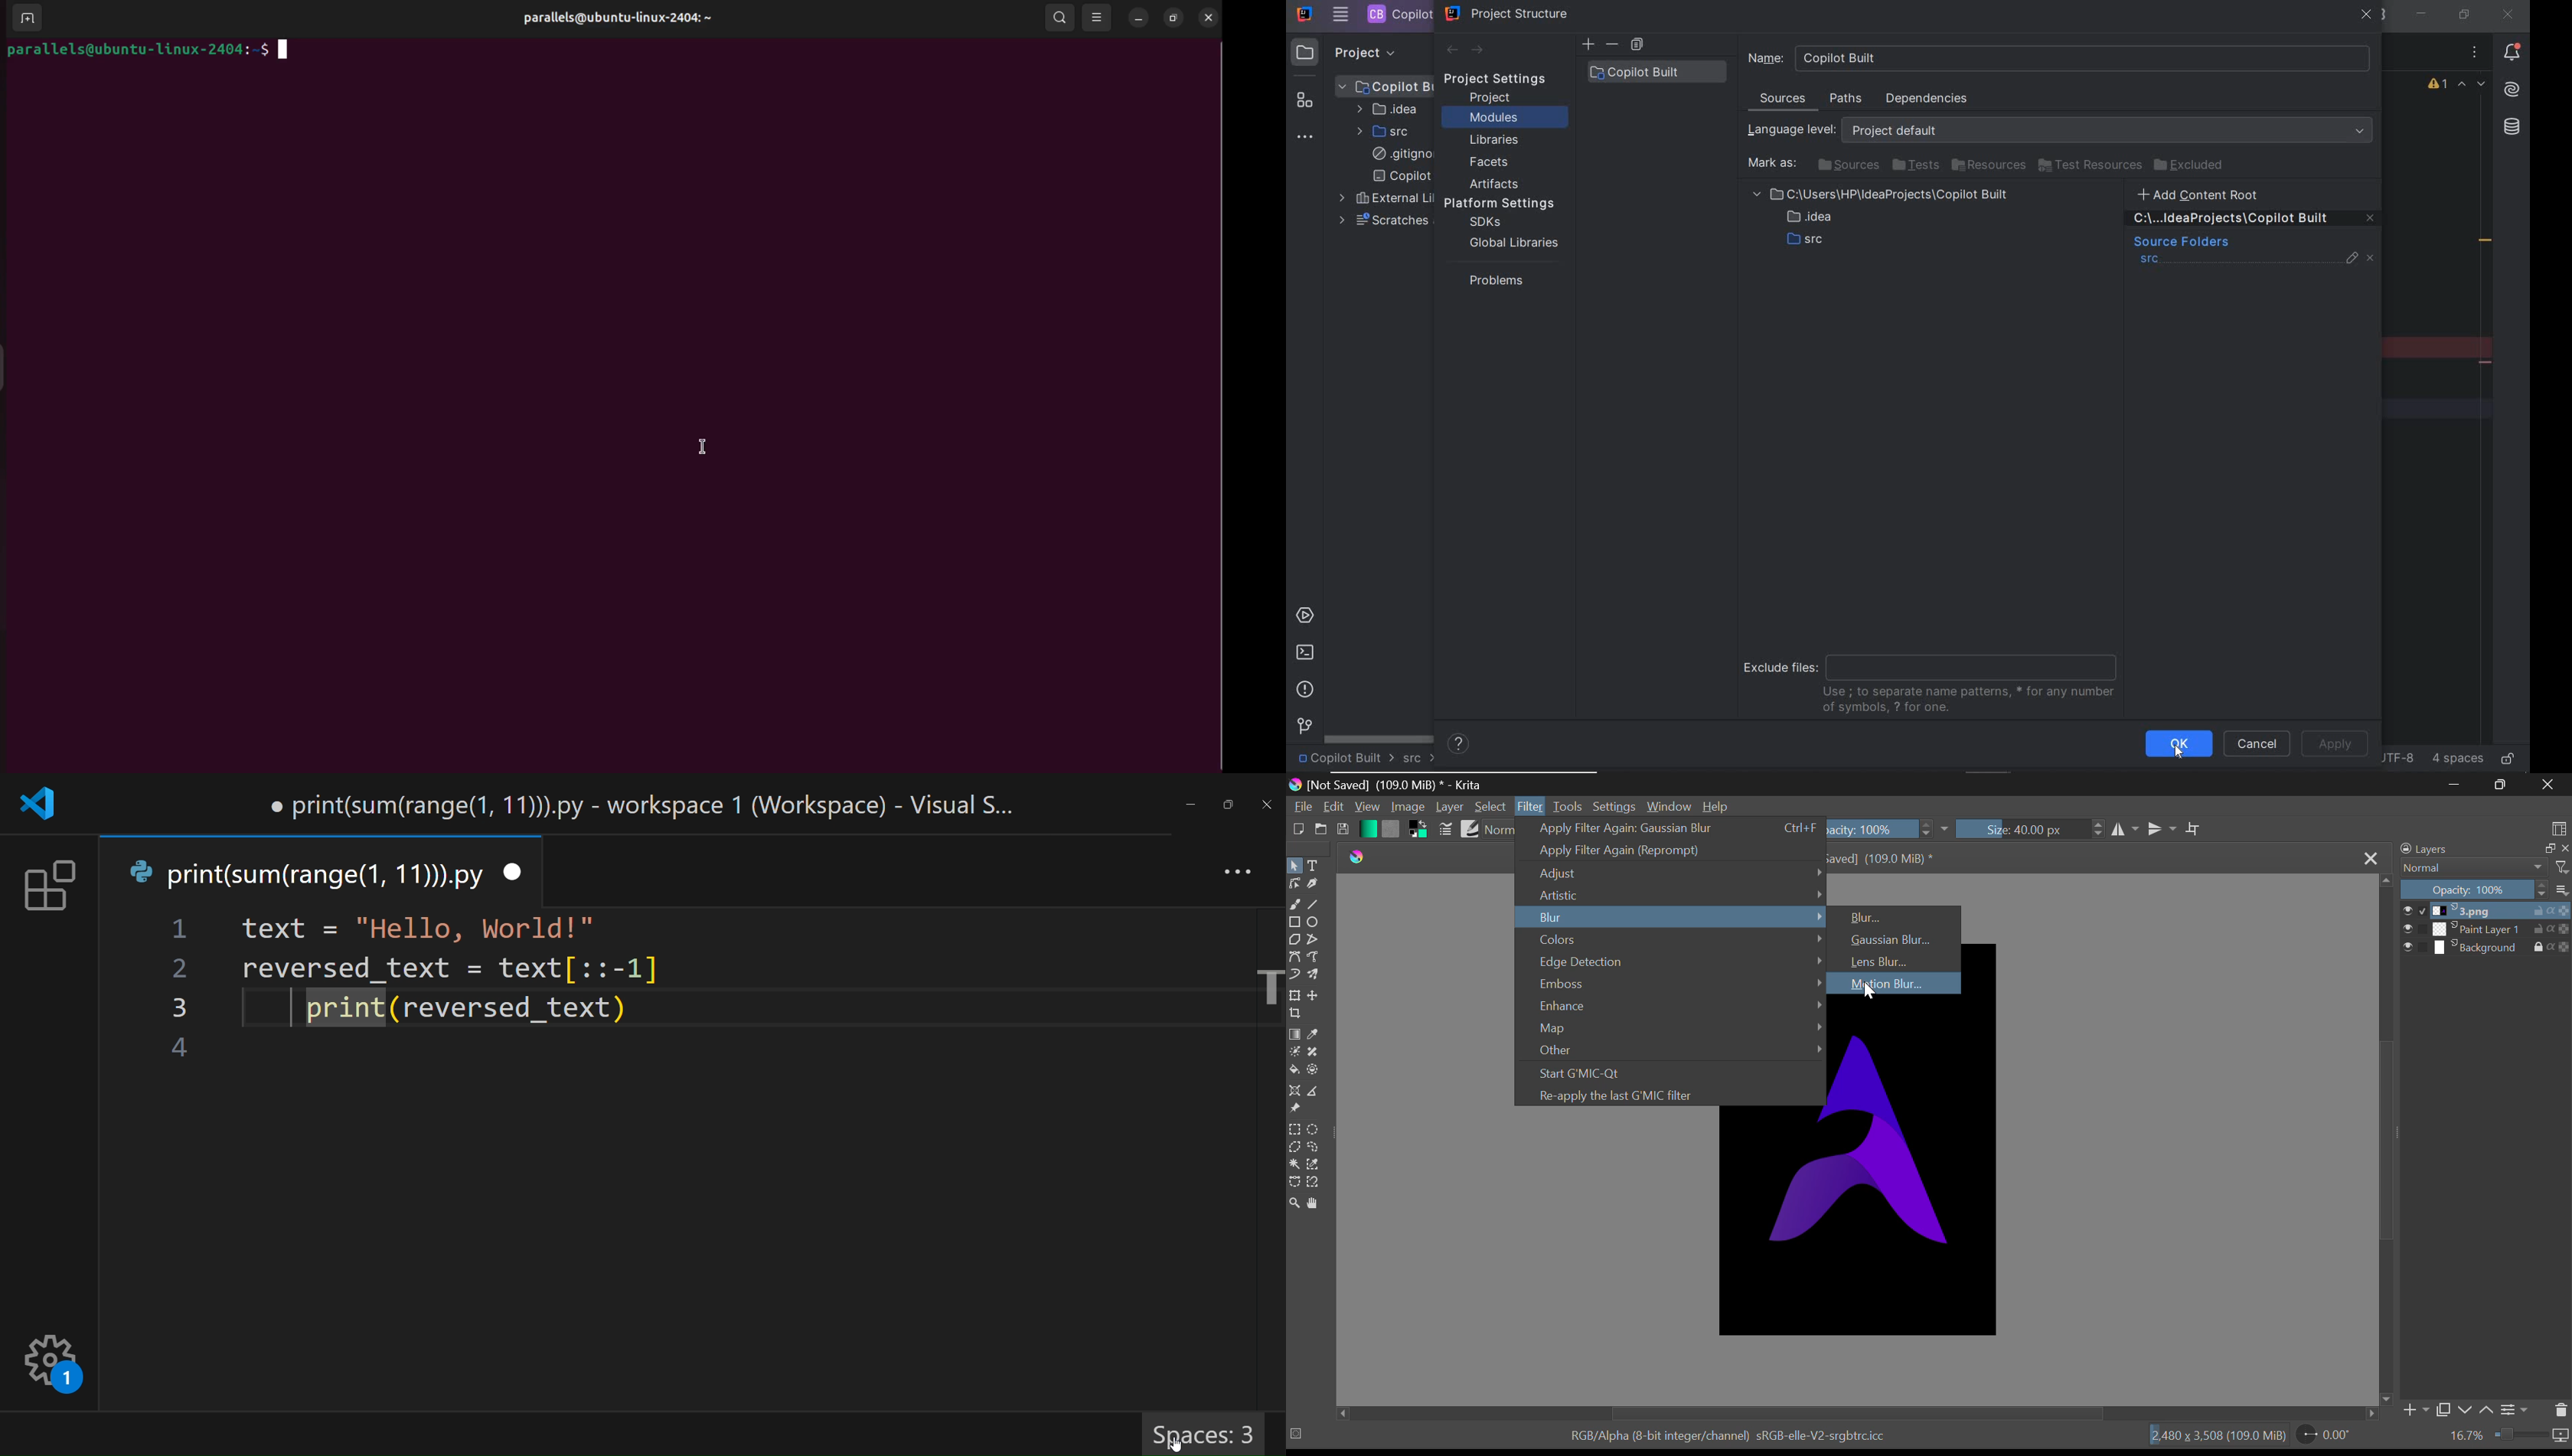 The image size is (2576, 1456). What do you see at coordinates (1315, 1130) in the screenshot?
I see `Circular Selection Tool` at bounding box center [1315, 1130].